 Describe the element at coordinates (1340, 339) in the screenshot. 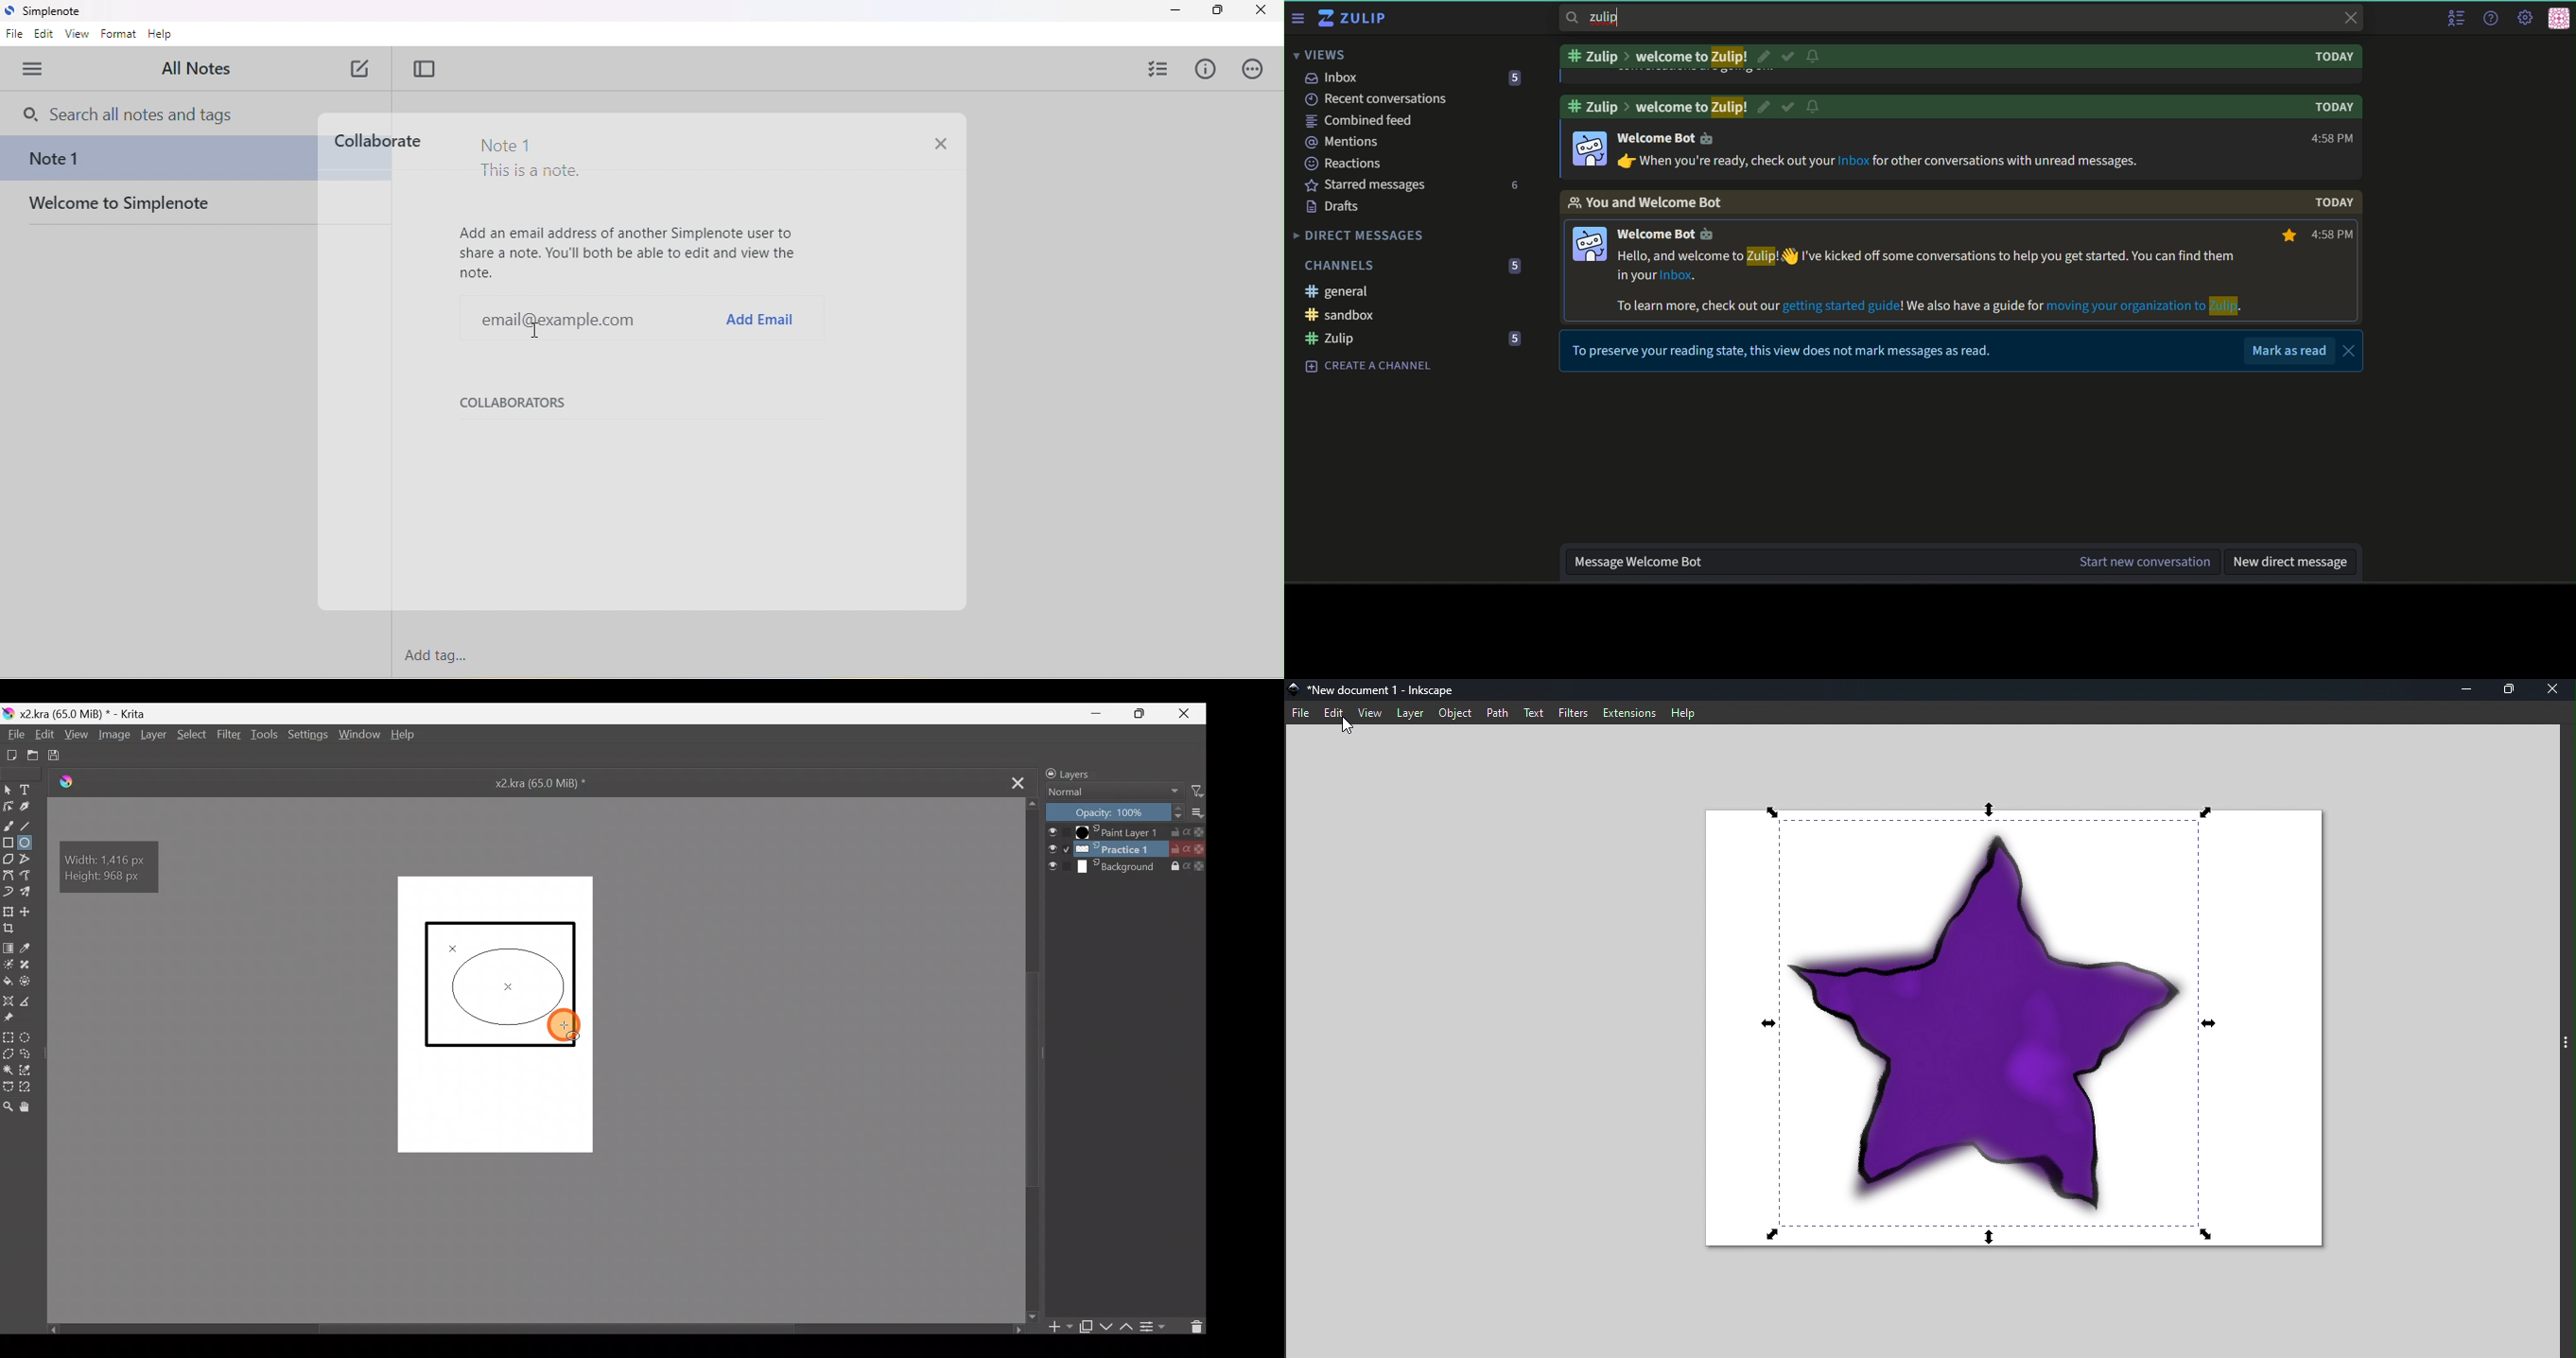

I see `#Zulip` at that location.